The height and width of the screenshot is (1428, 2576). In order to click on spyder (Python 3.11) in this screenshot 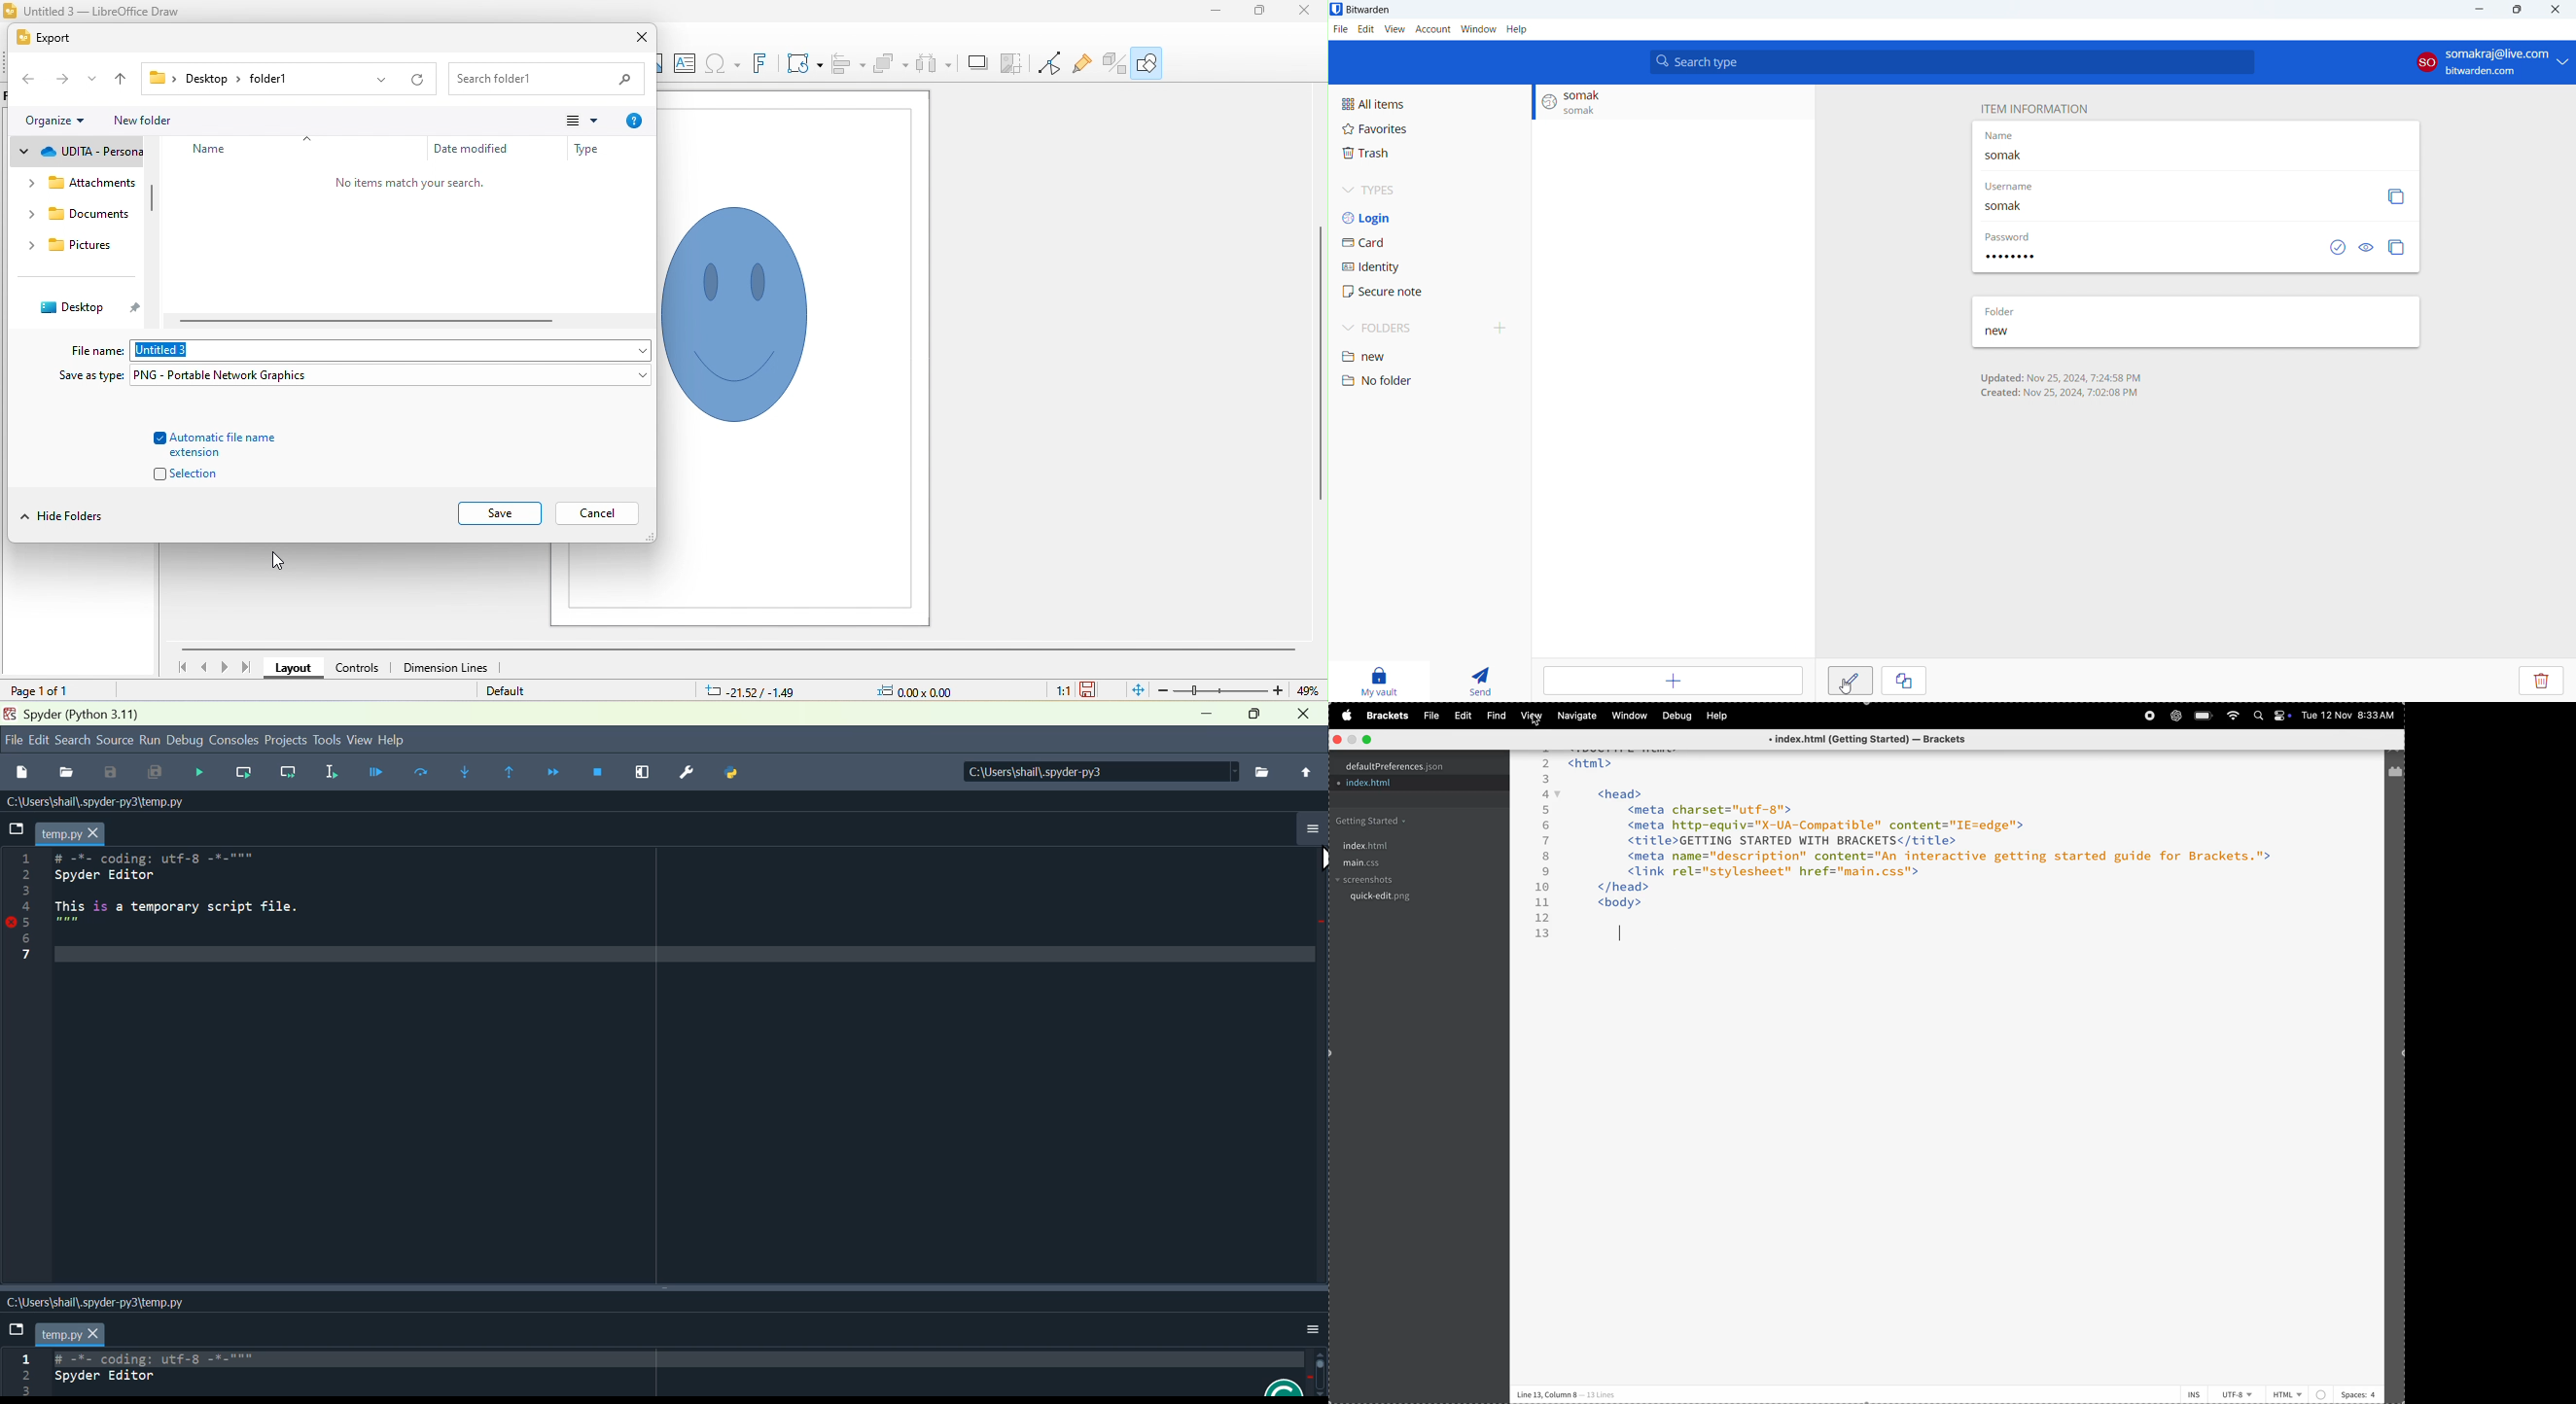, I will do `click(86, 714)`.